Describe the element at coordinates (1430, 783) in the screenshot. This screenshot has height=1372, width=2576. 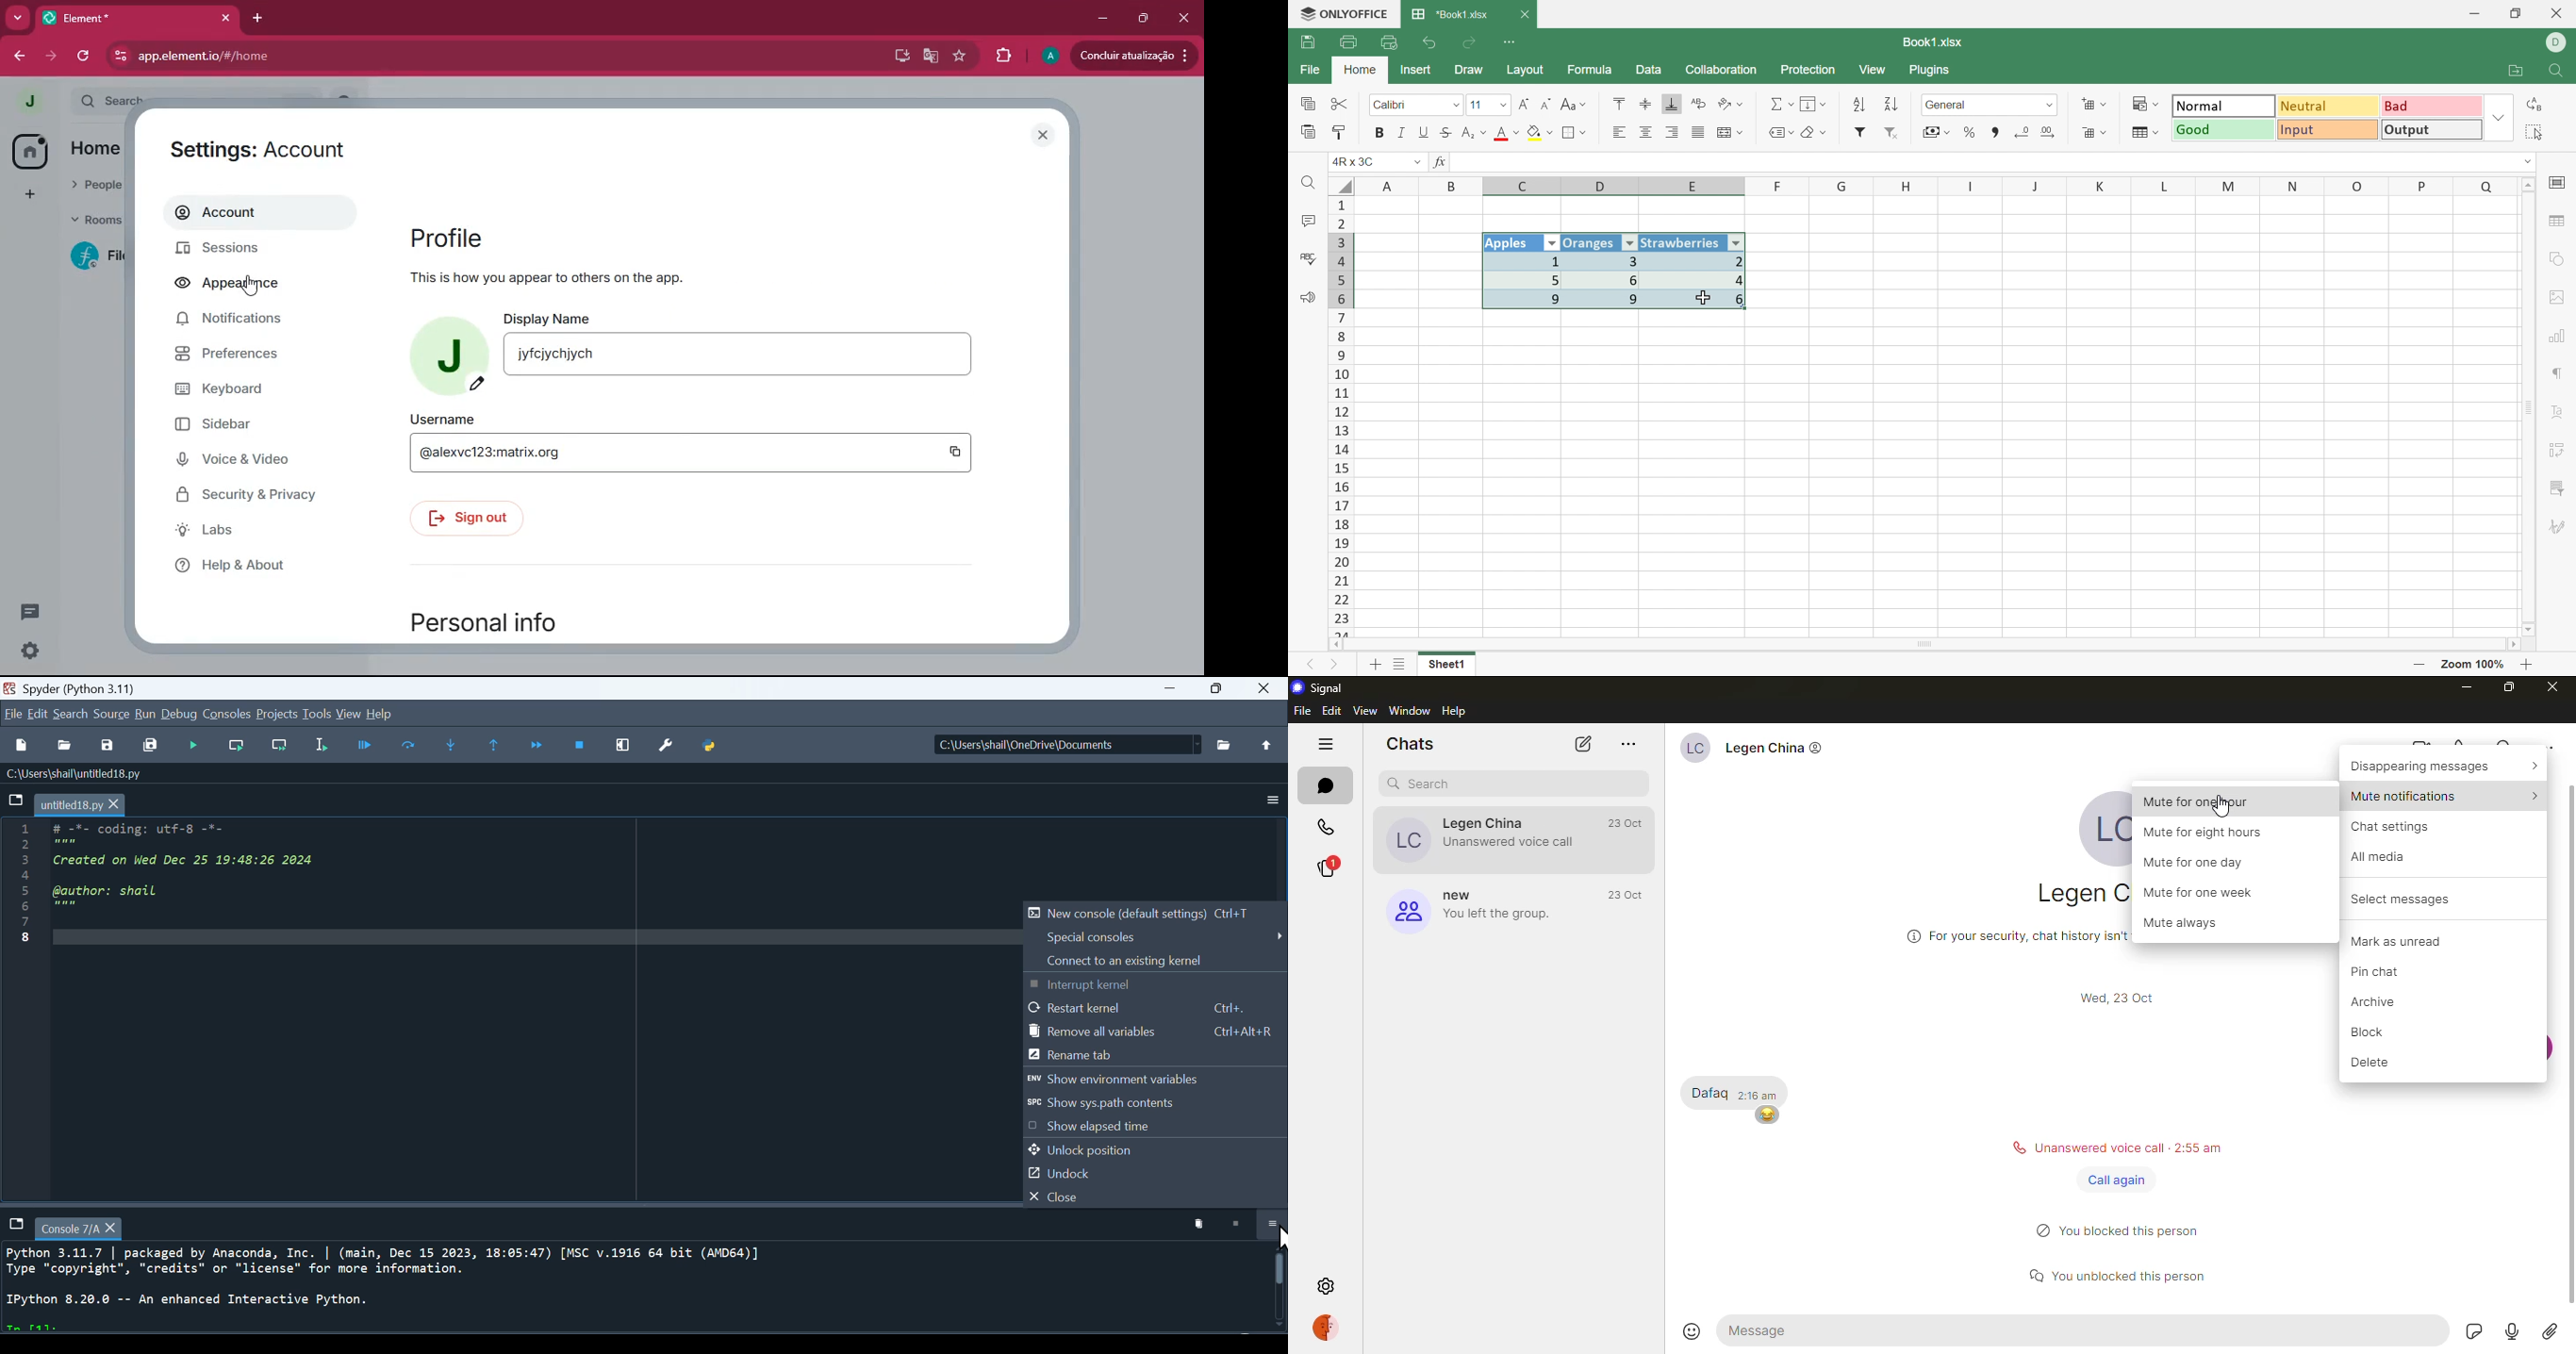
I see `search` at that location.